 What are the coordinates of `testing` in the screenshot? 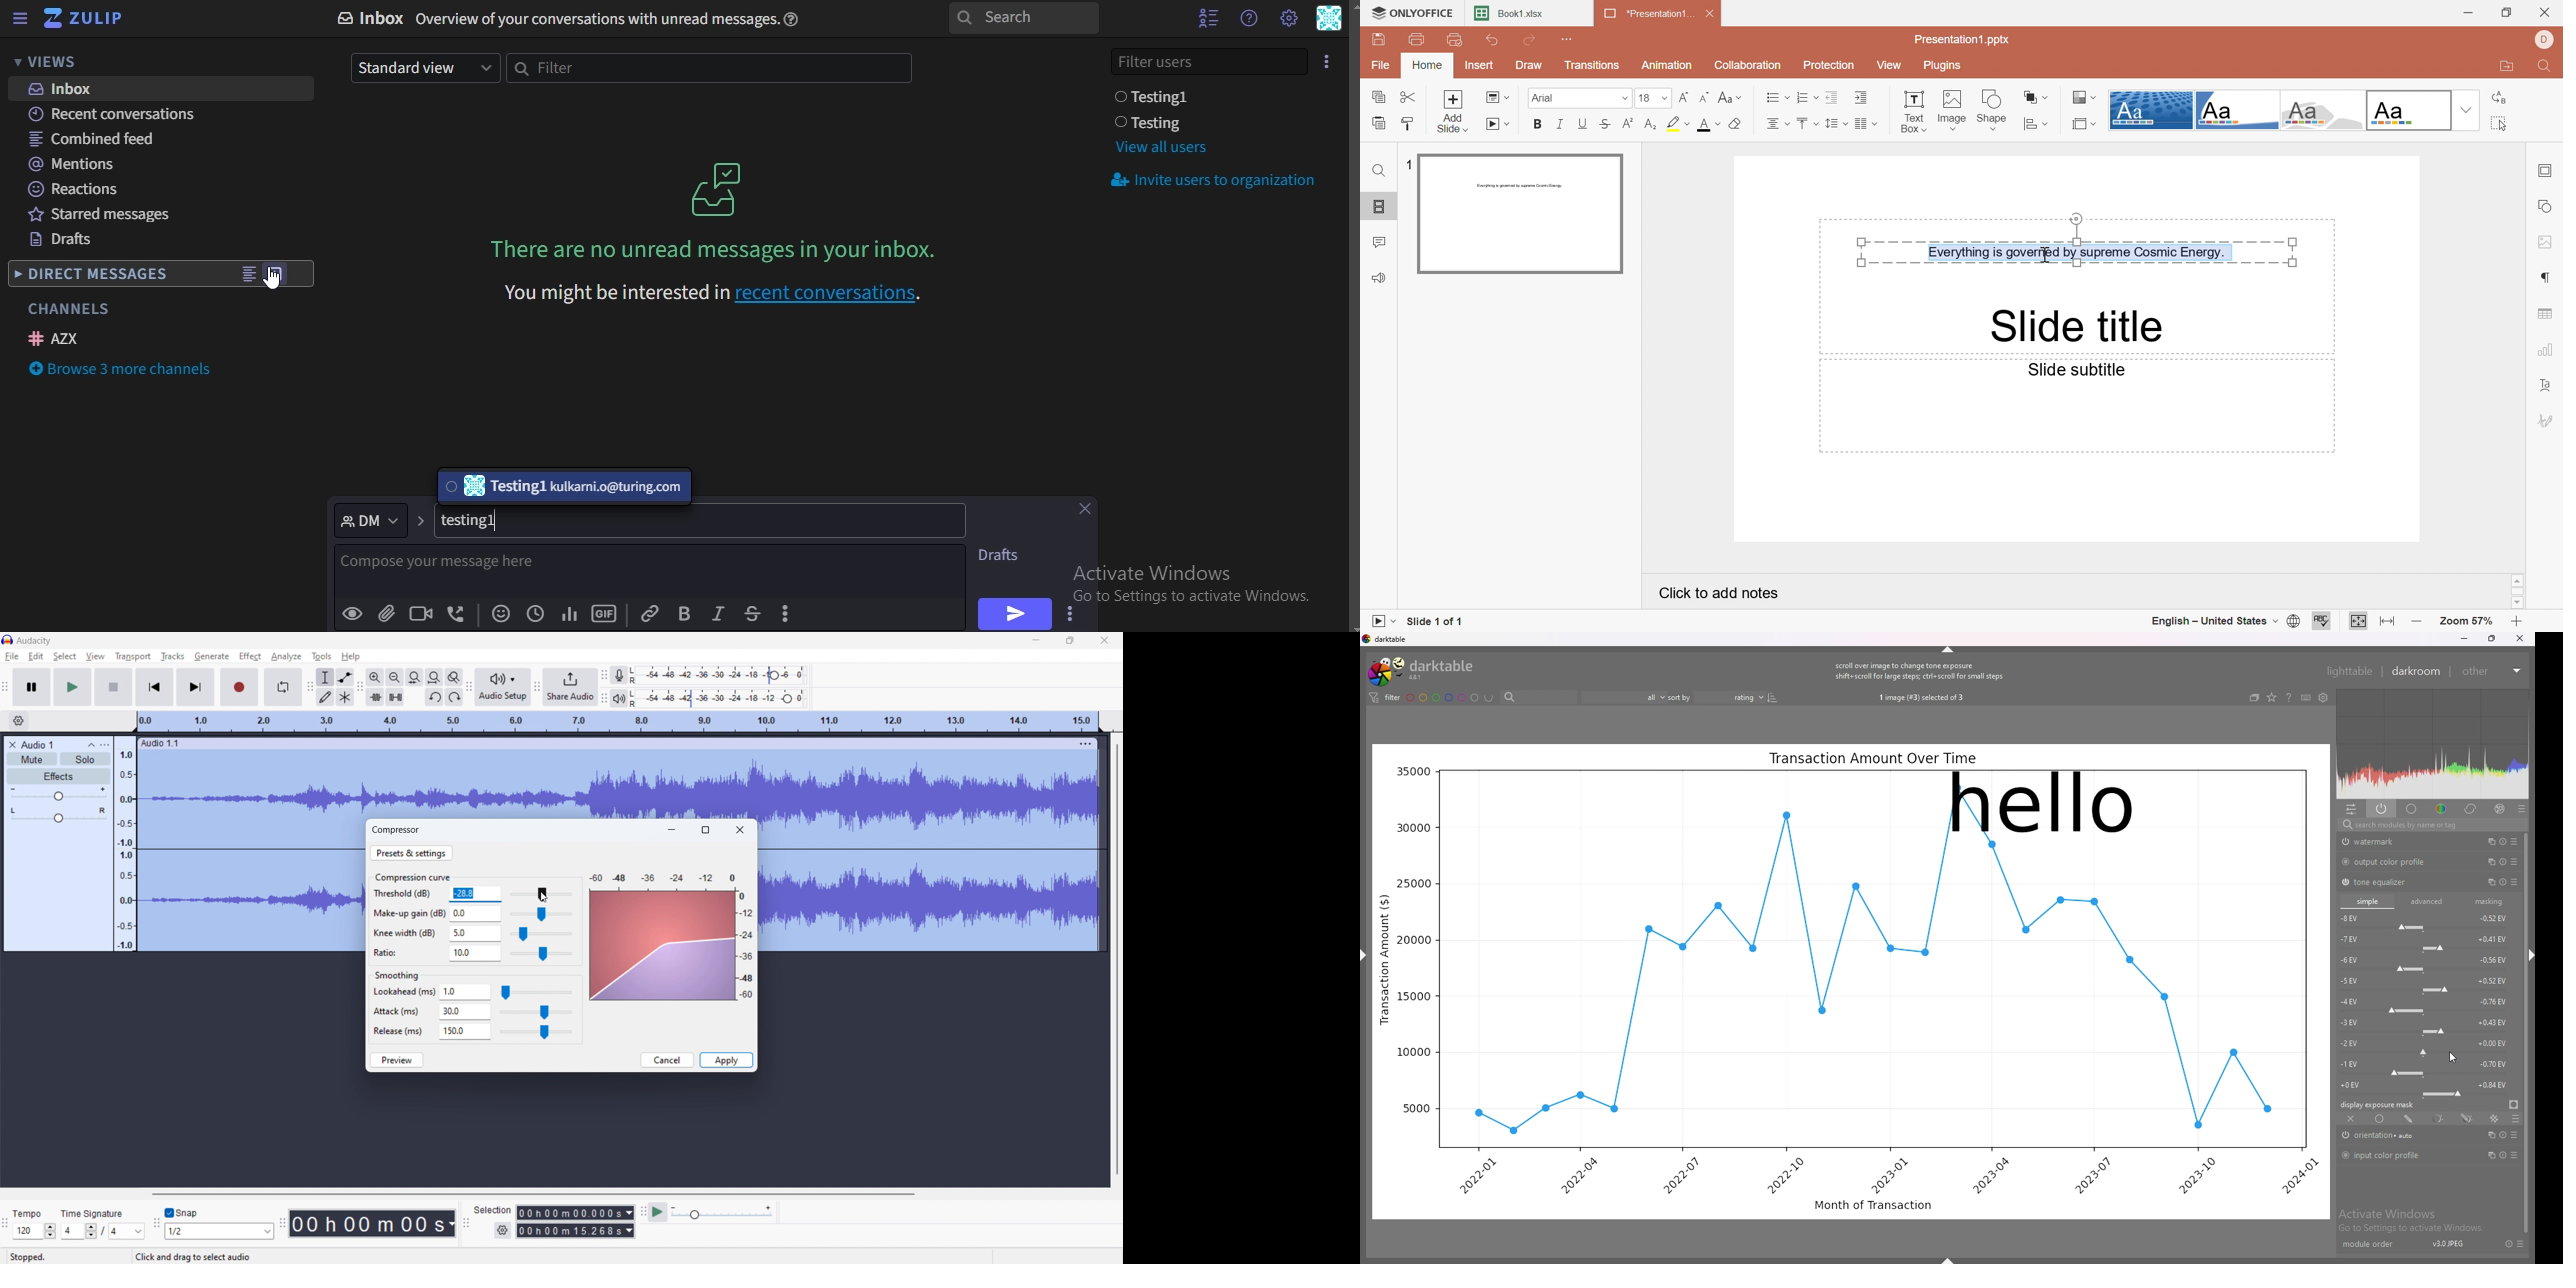 It's located at (1153, 123).